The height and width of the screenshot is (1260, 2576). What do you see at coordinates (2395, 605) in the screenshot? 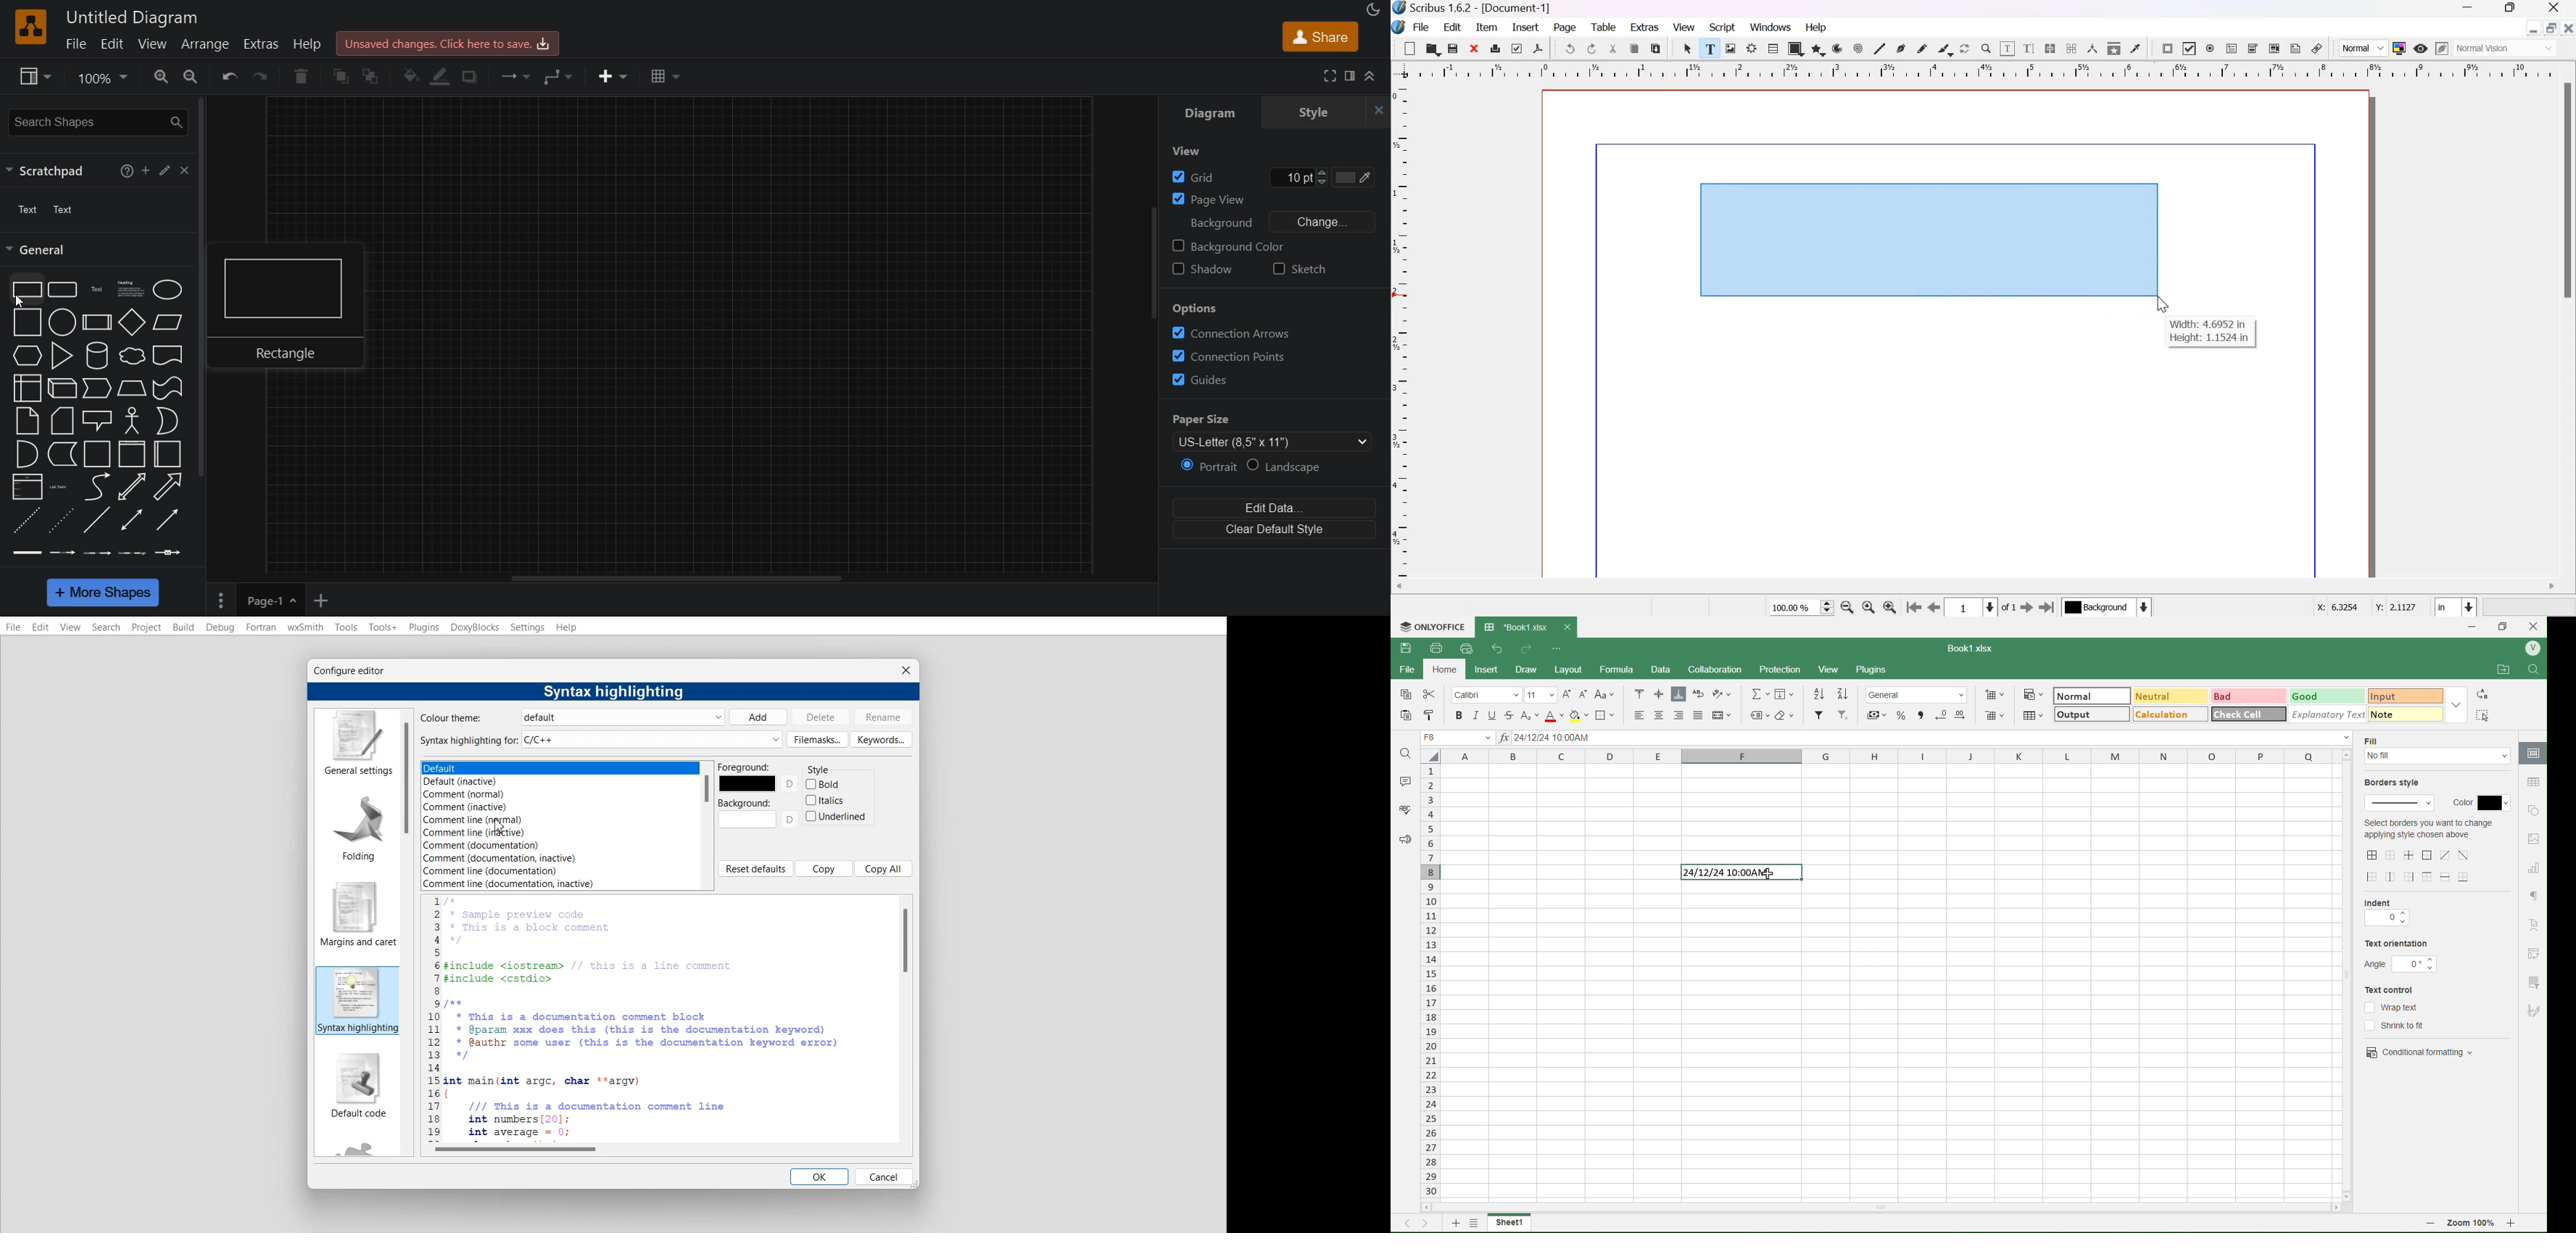
I see `Y: 2.1127` at bounding box center [2395, 605].